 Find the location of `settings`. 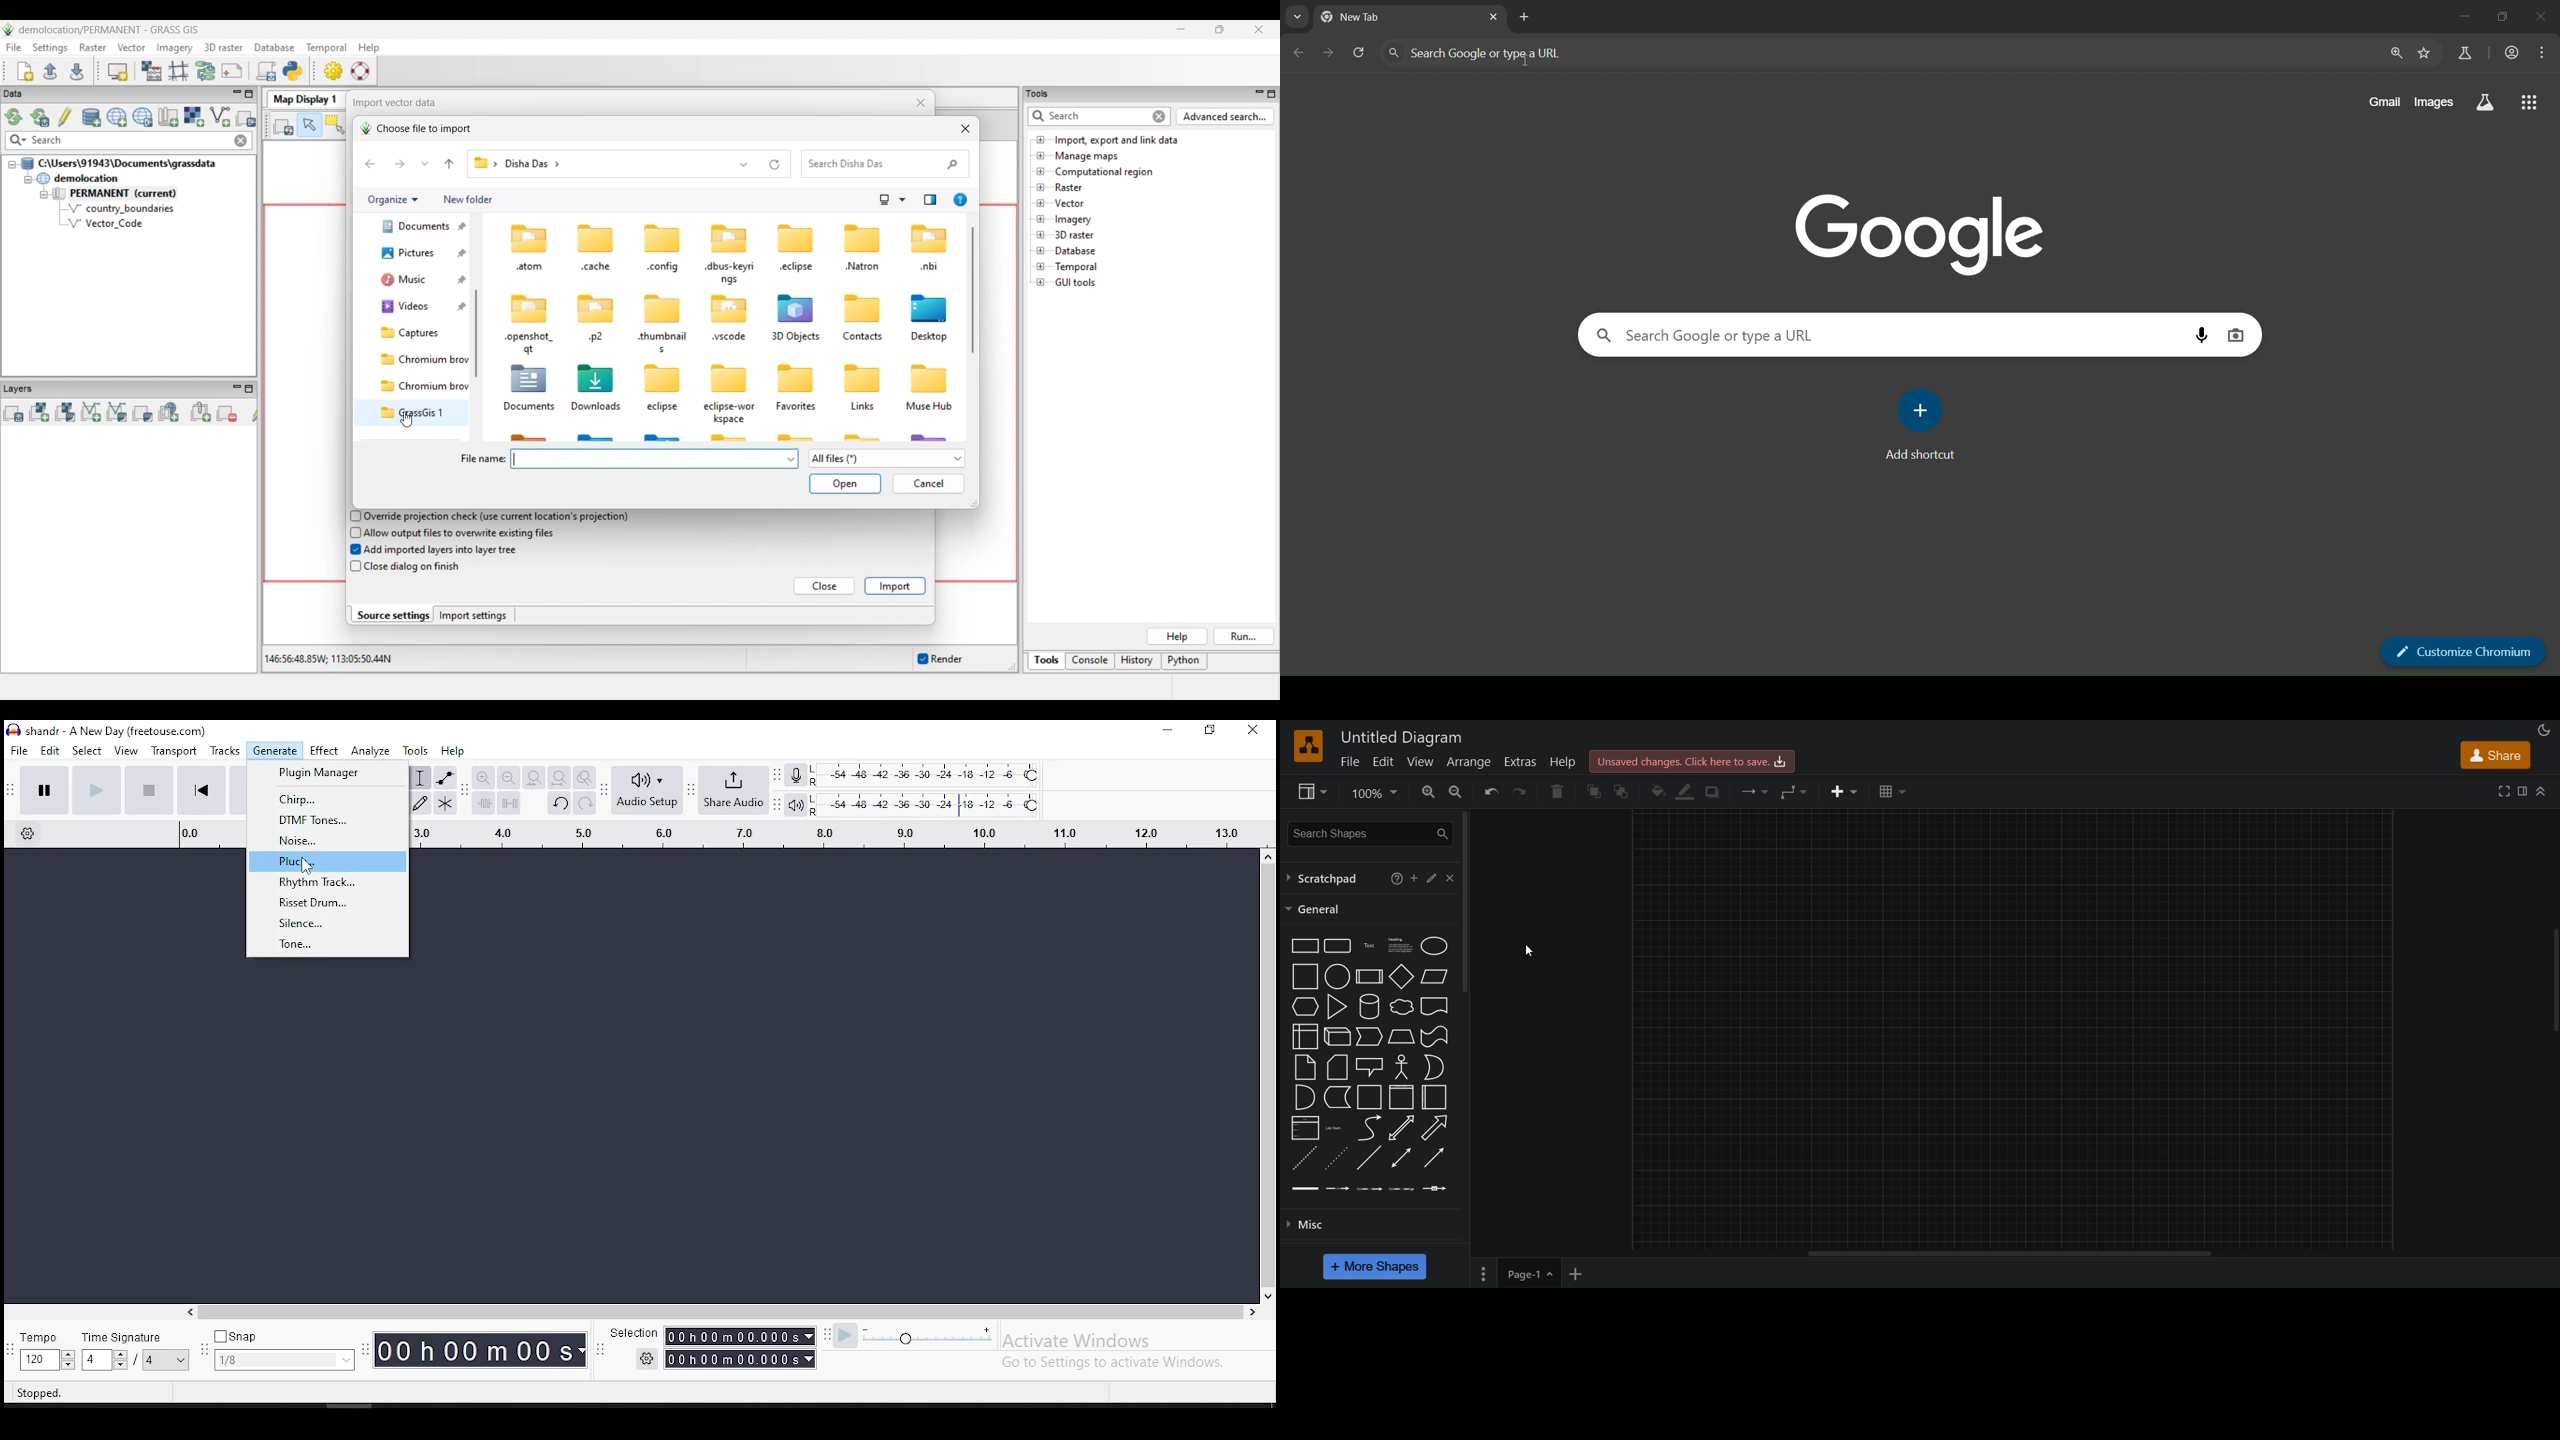

settings is located at coordinates (647, 1359).